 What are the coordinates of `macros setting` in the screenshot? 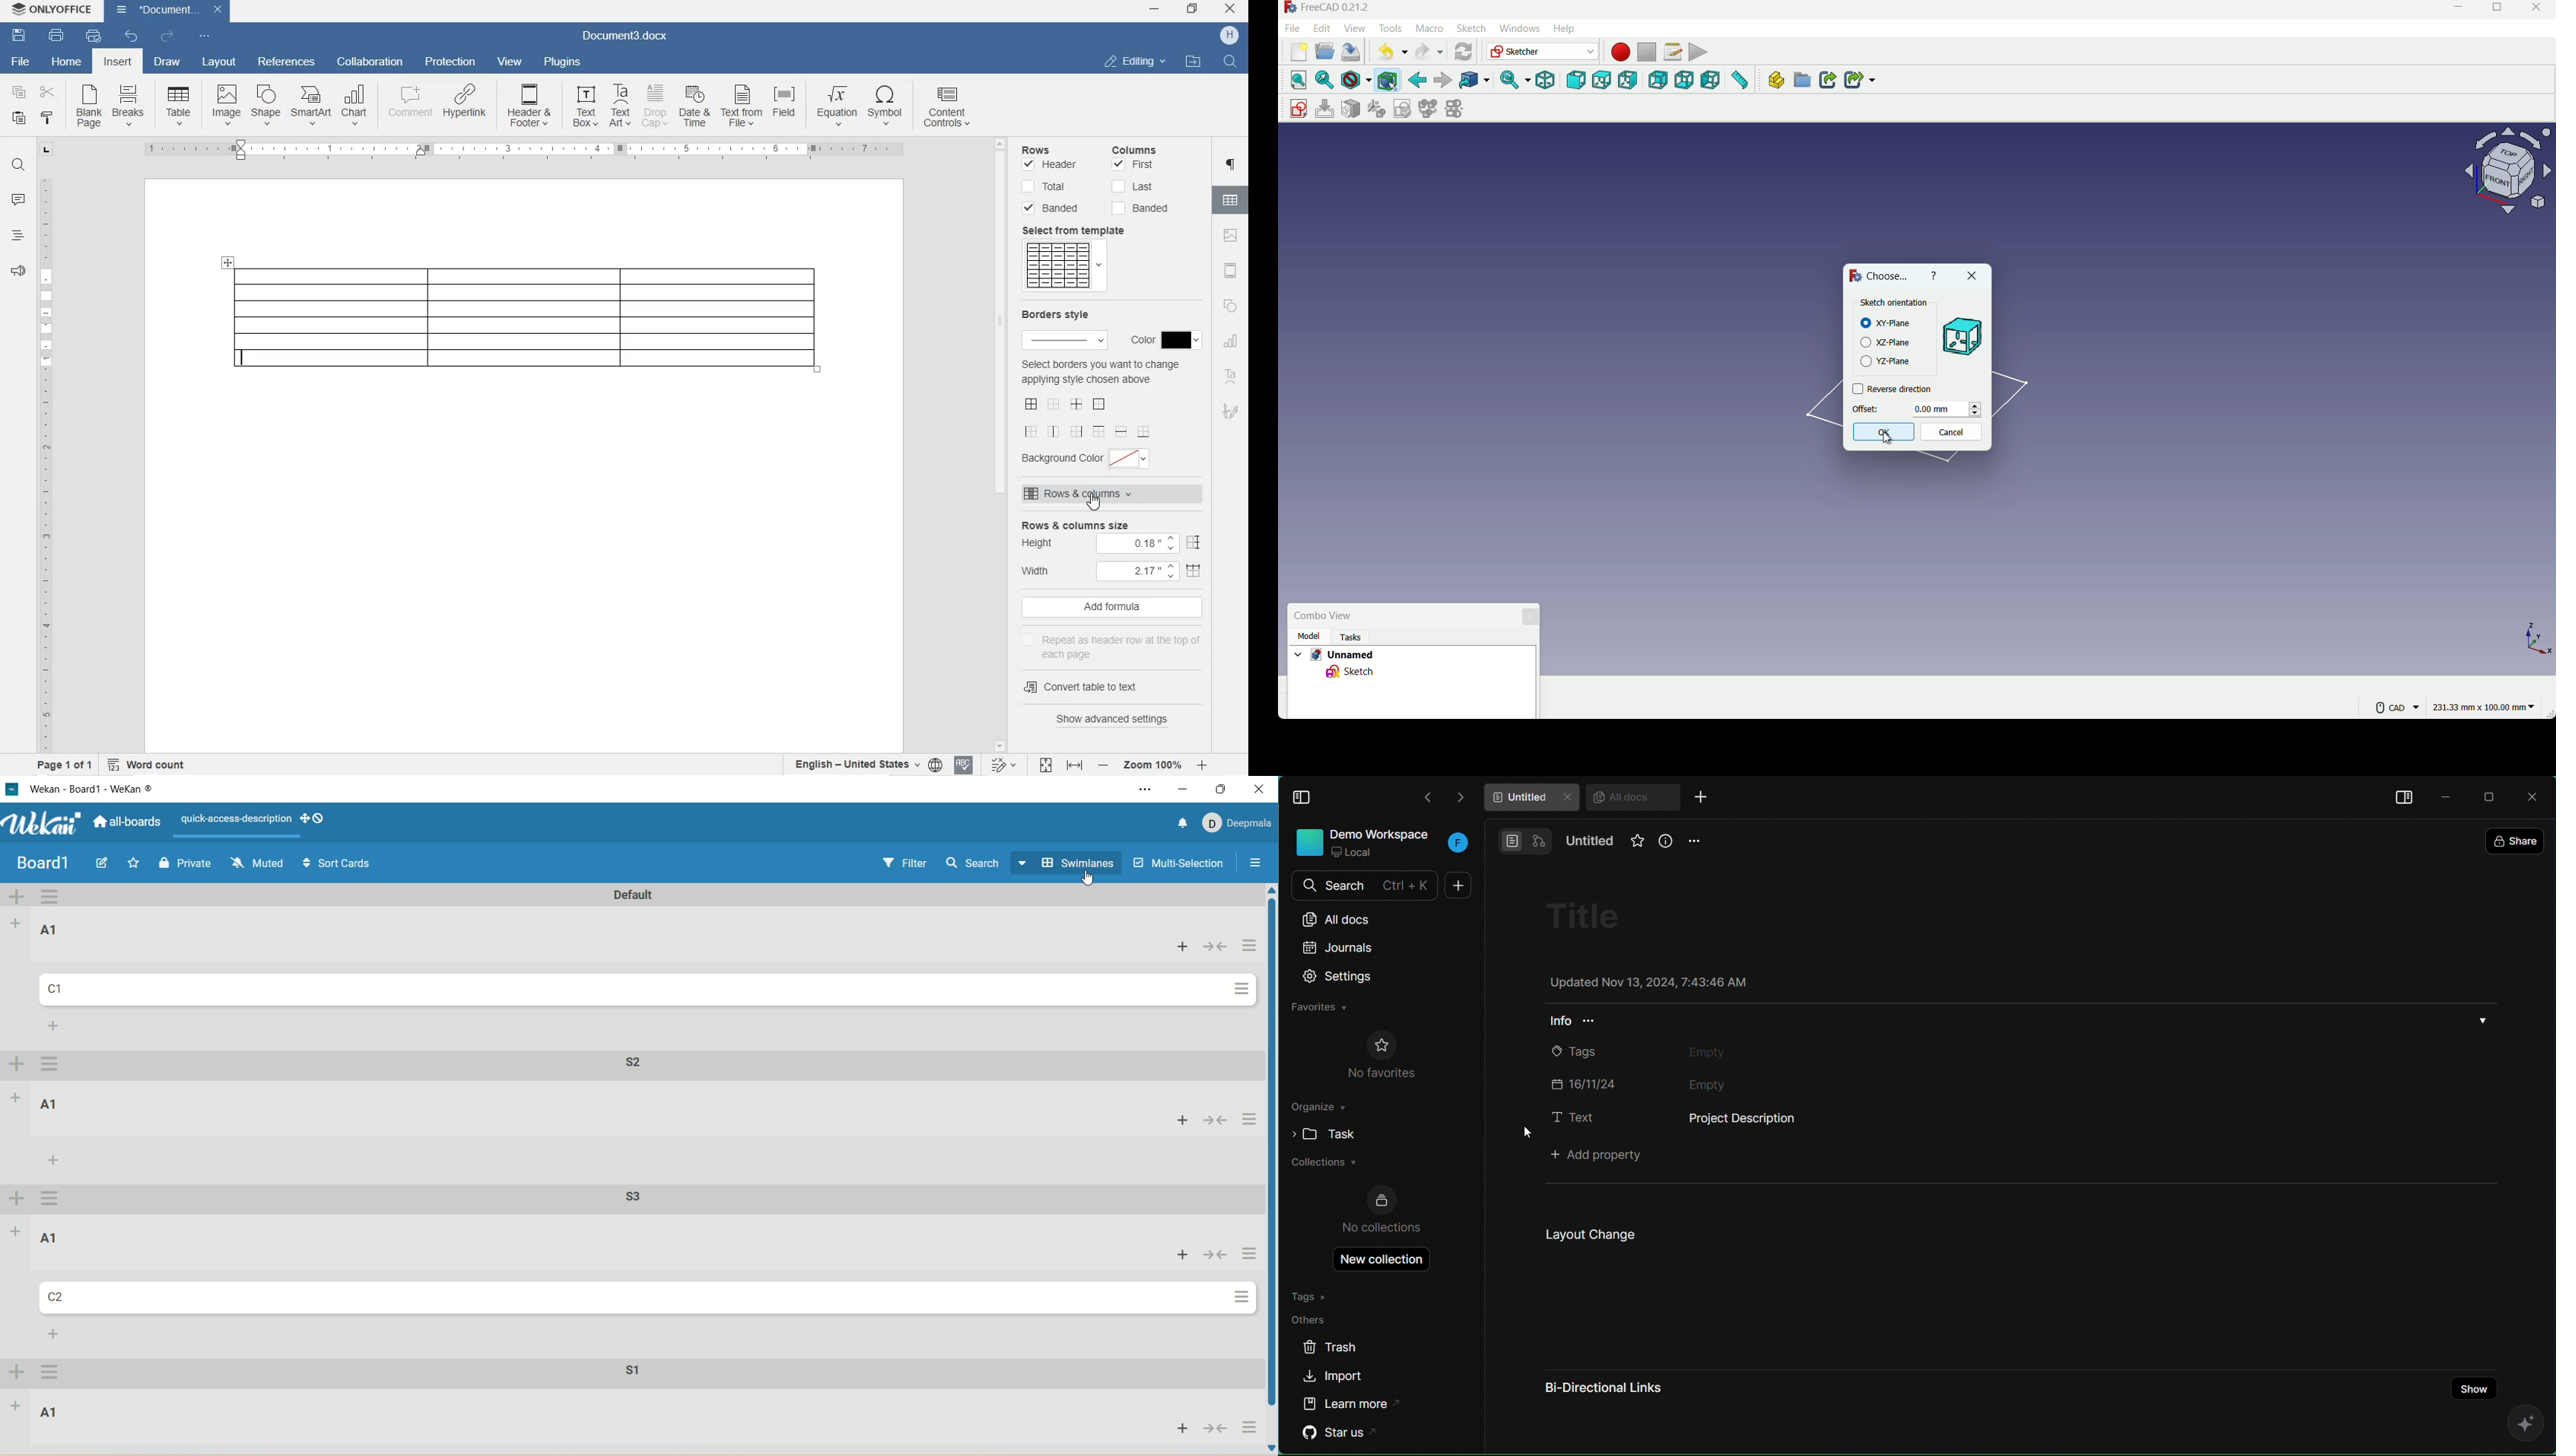 It's located at (1672, 52).